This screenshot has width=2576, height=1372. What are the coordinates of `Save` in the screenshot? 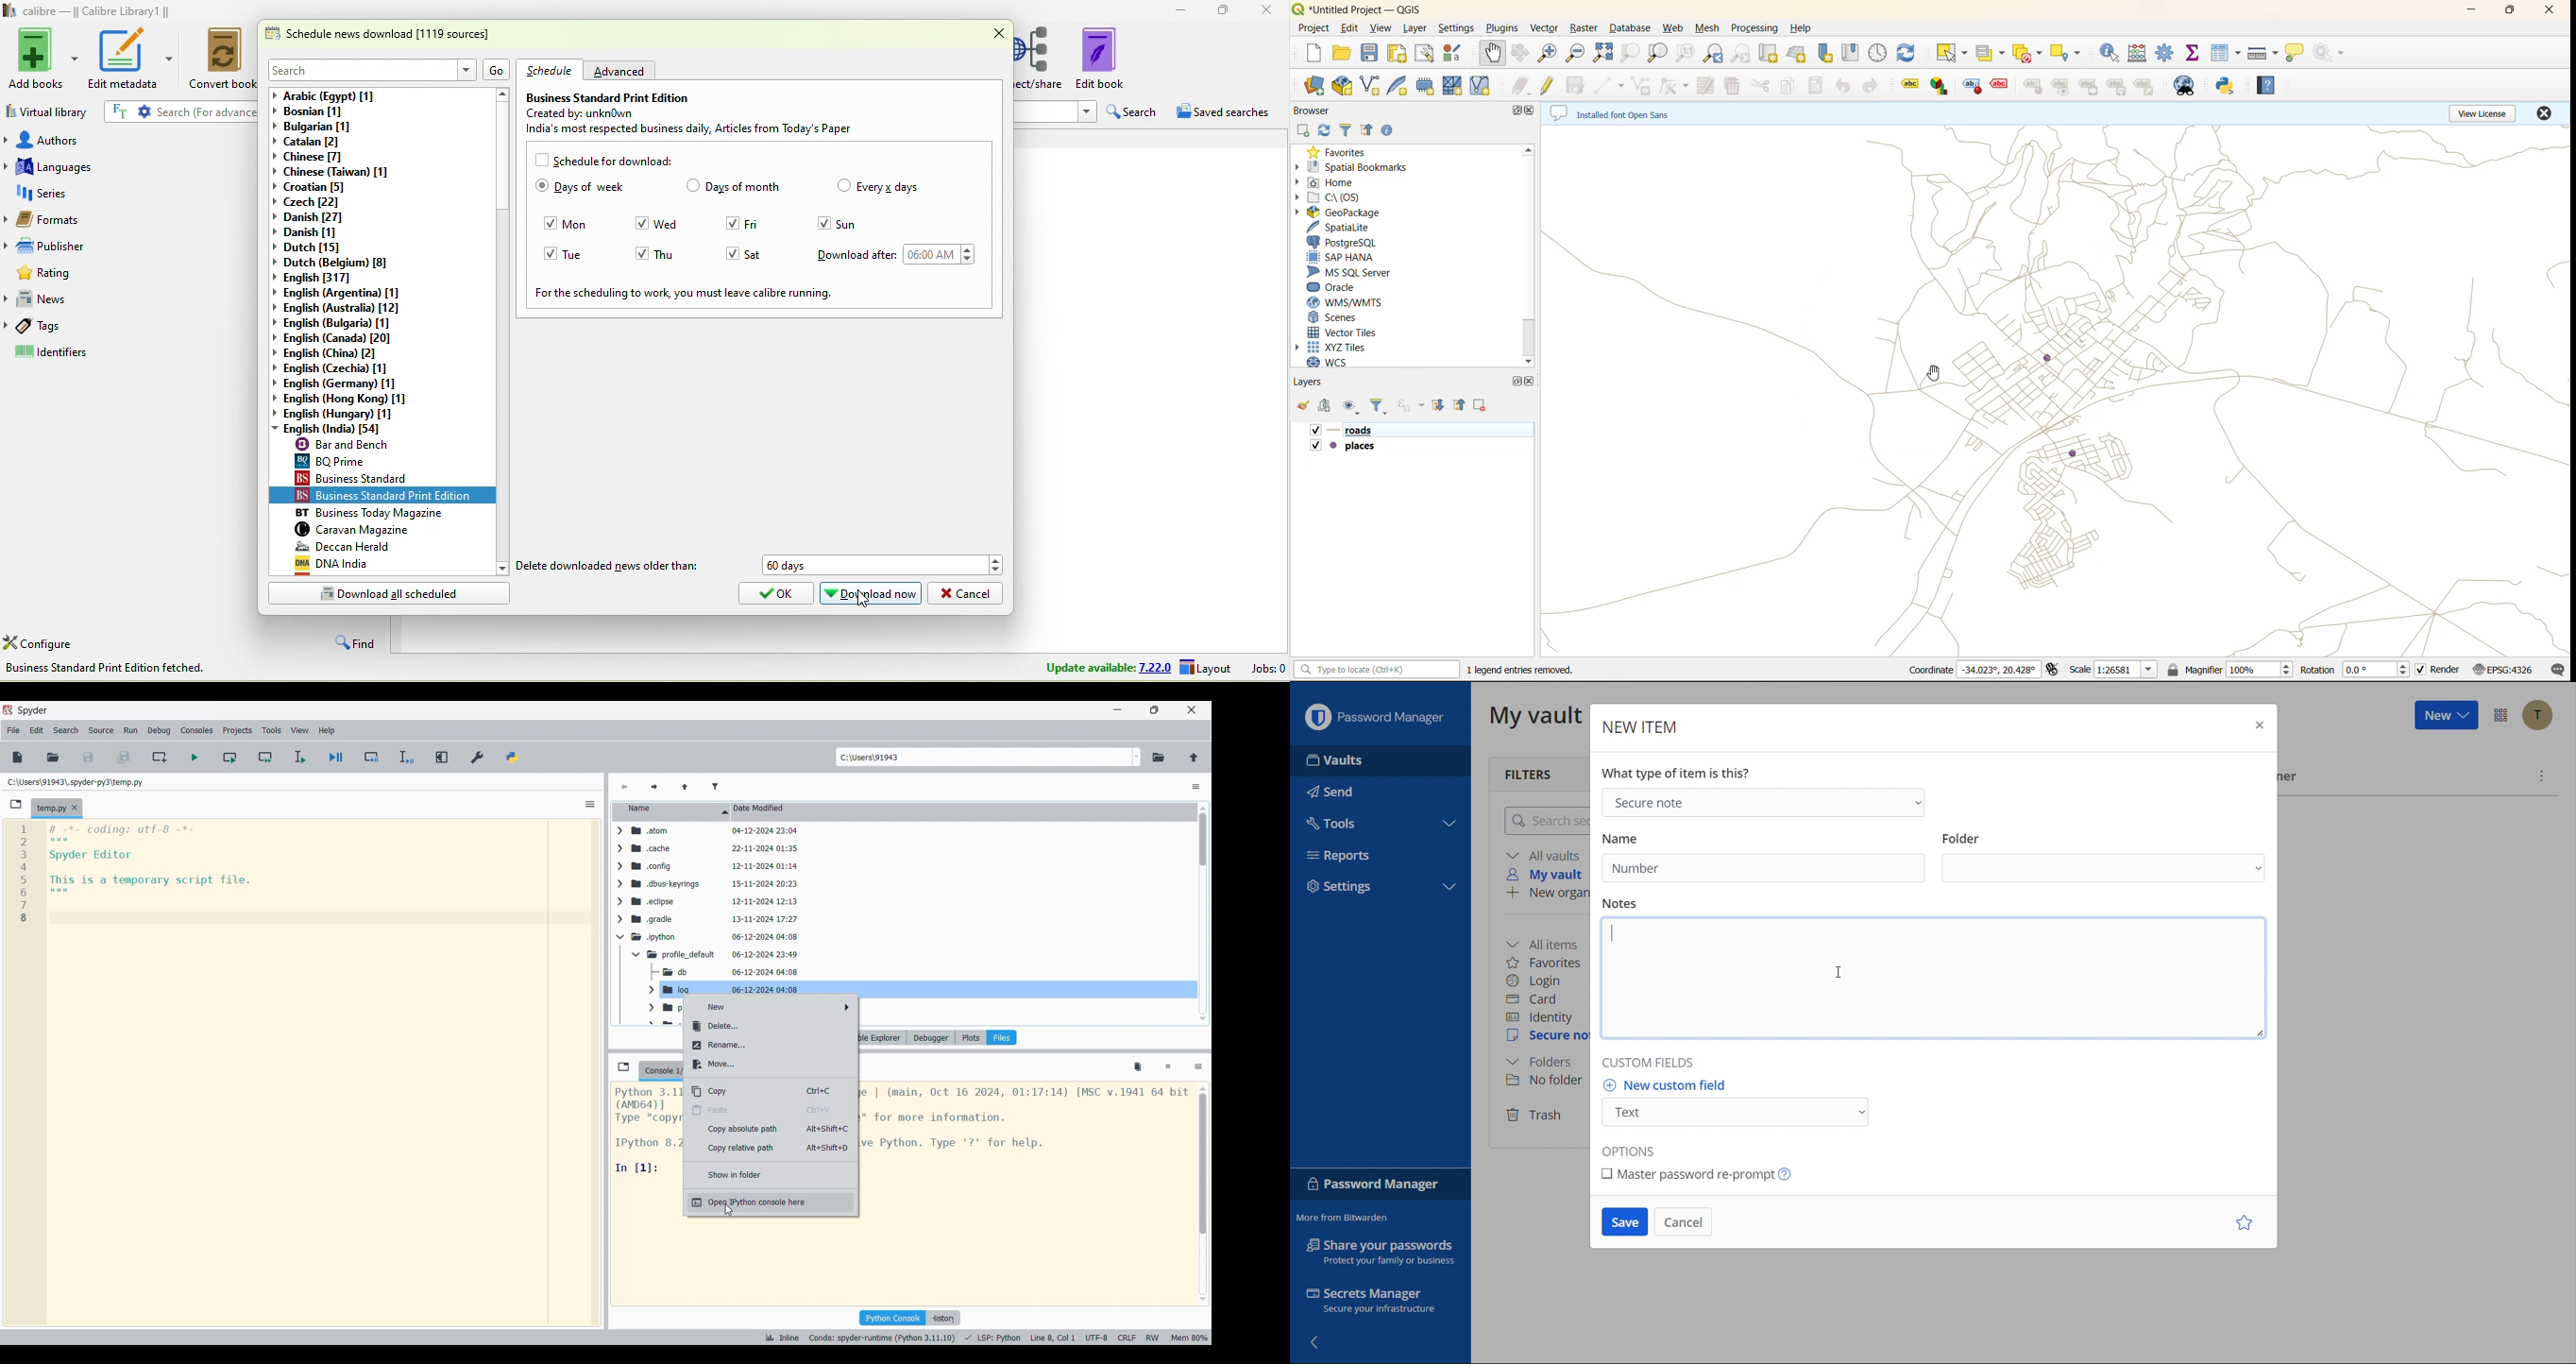 It's located at (1625, 1225).